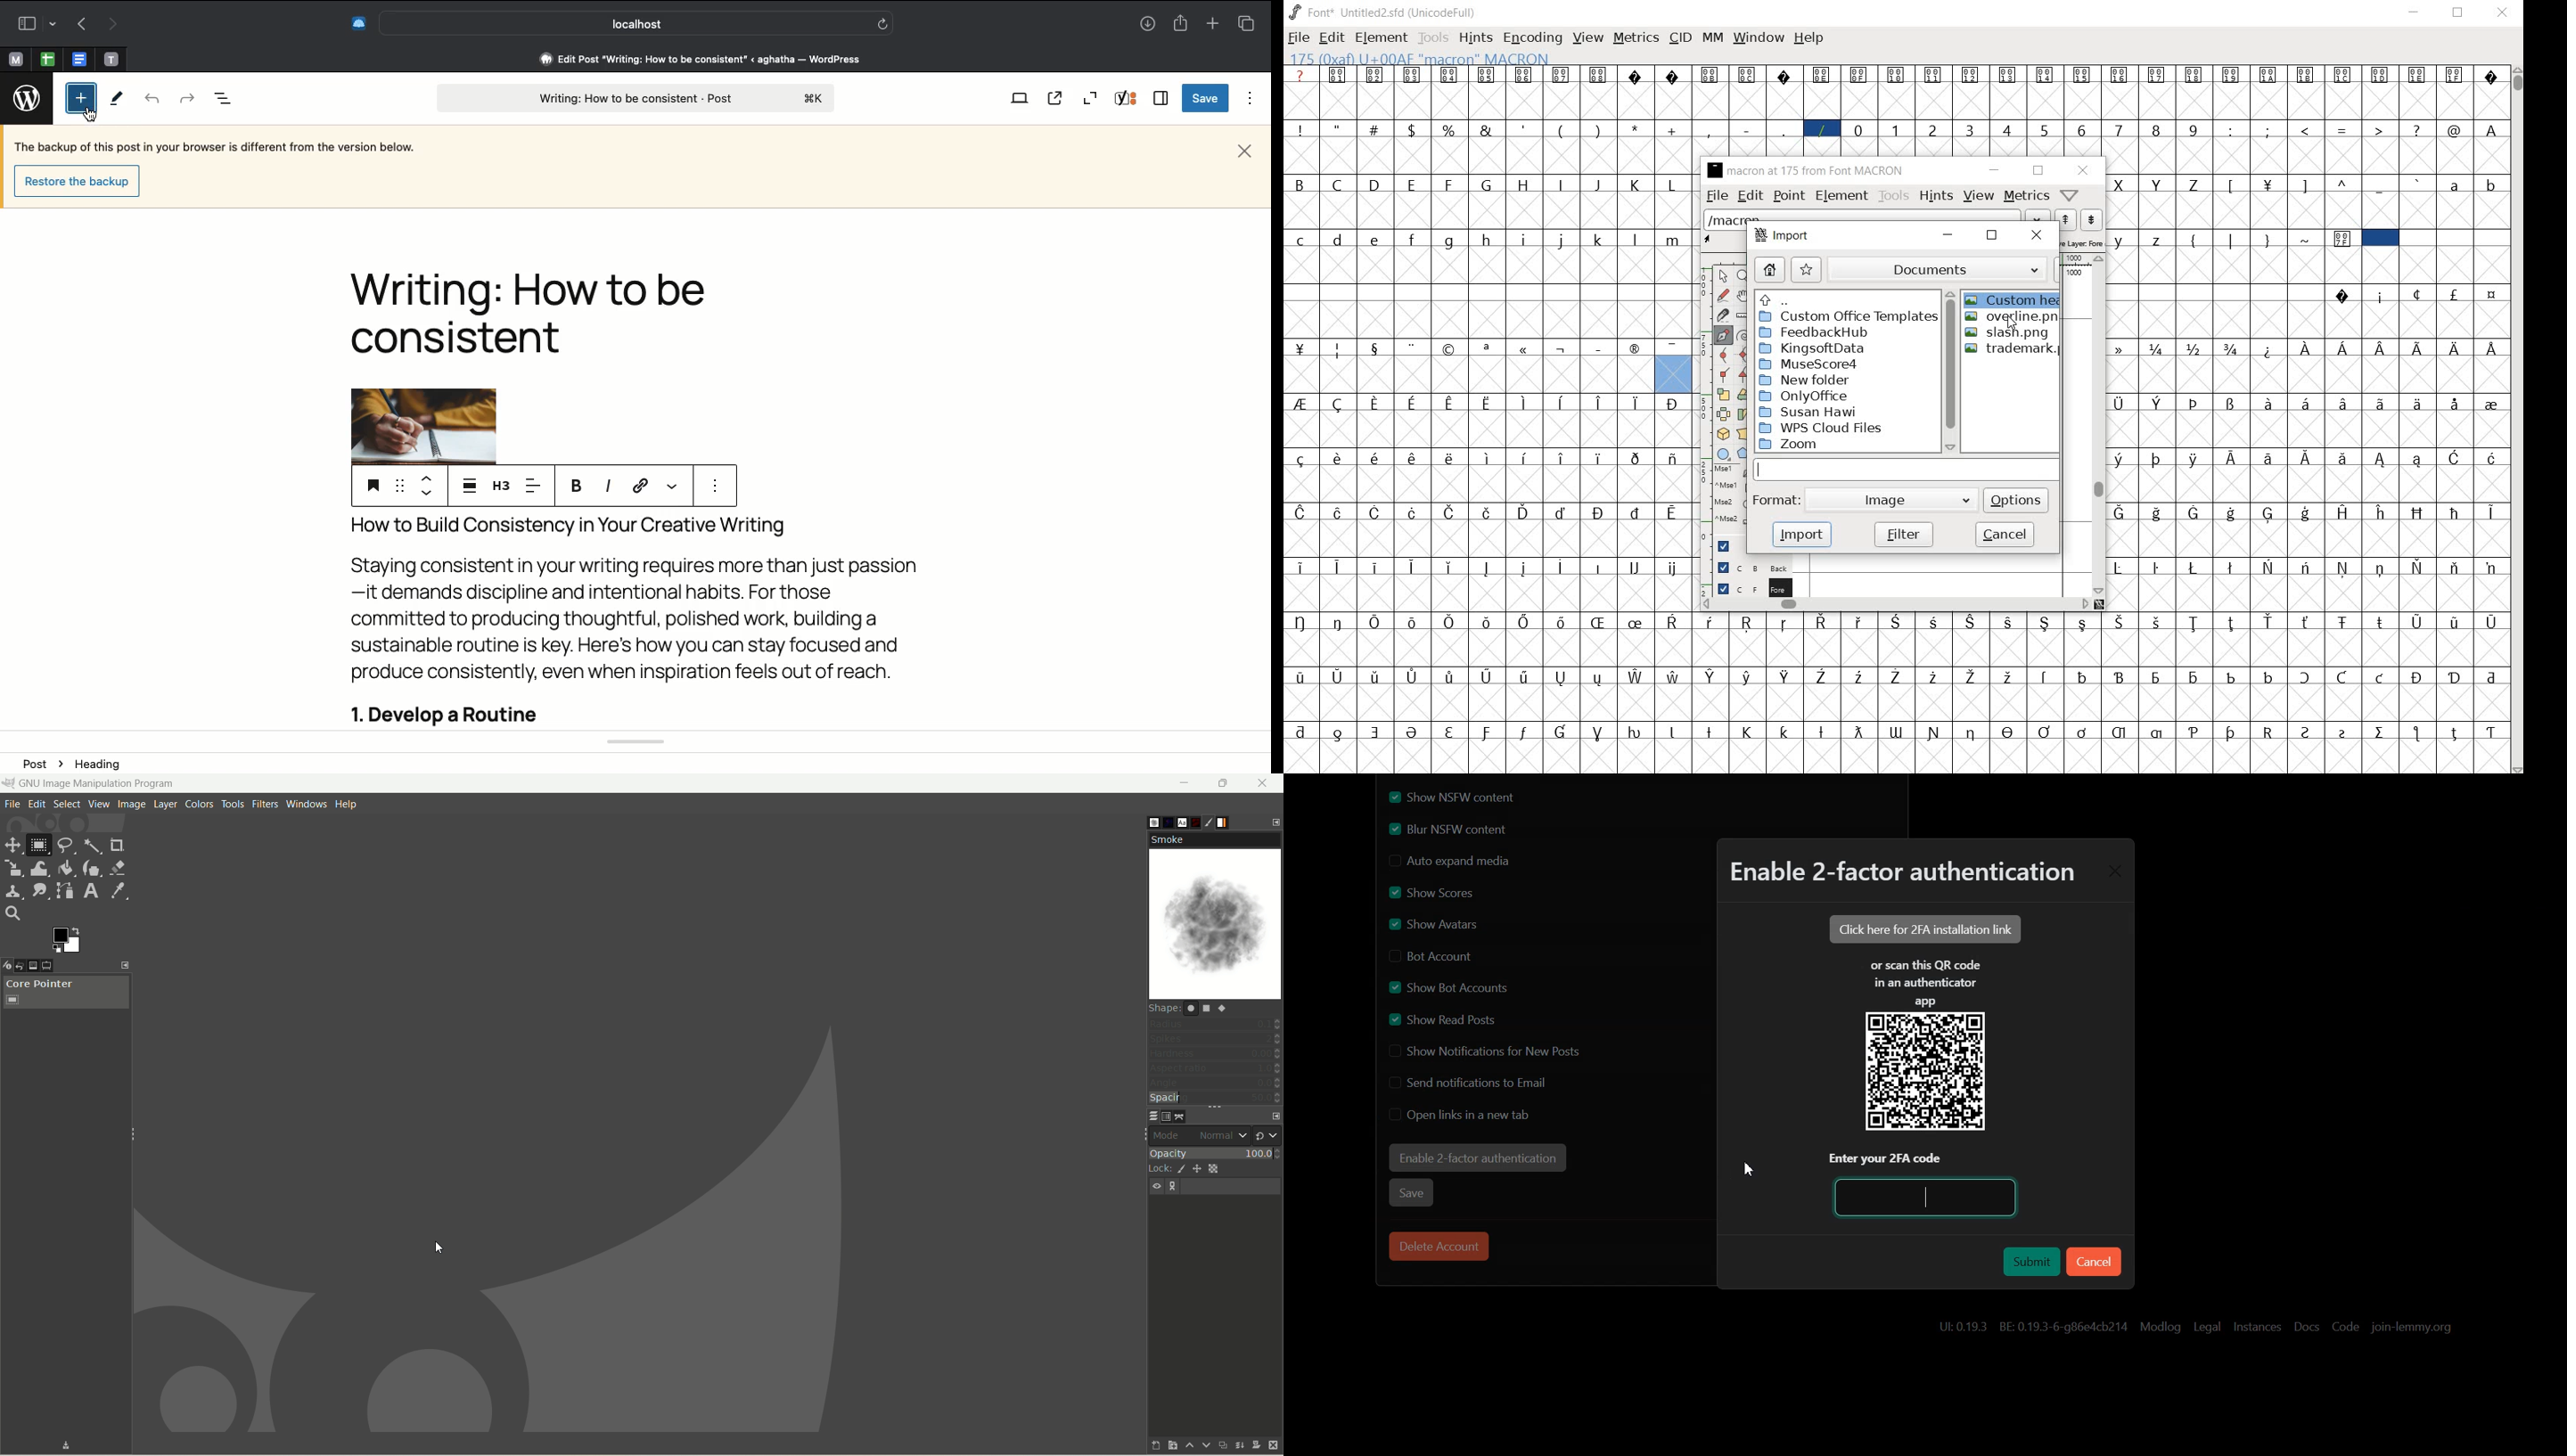 The image size is (2576, 1456). What do you see at coordinates (1925, 1072) in the screenshot?
I see `QR Code for Scan` at bounding box center [1925, 1072].